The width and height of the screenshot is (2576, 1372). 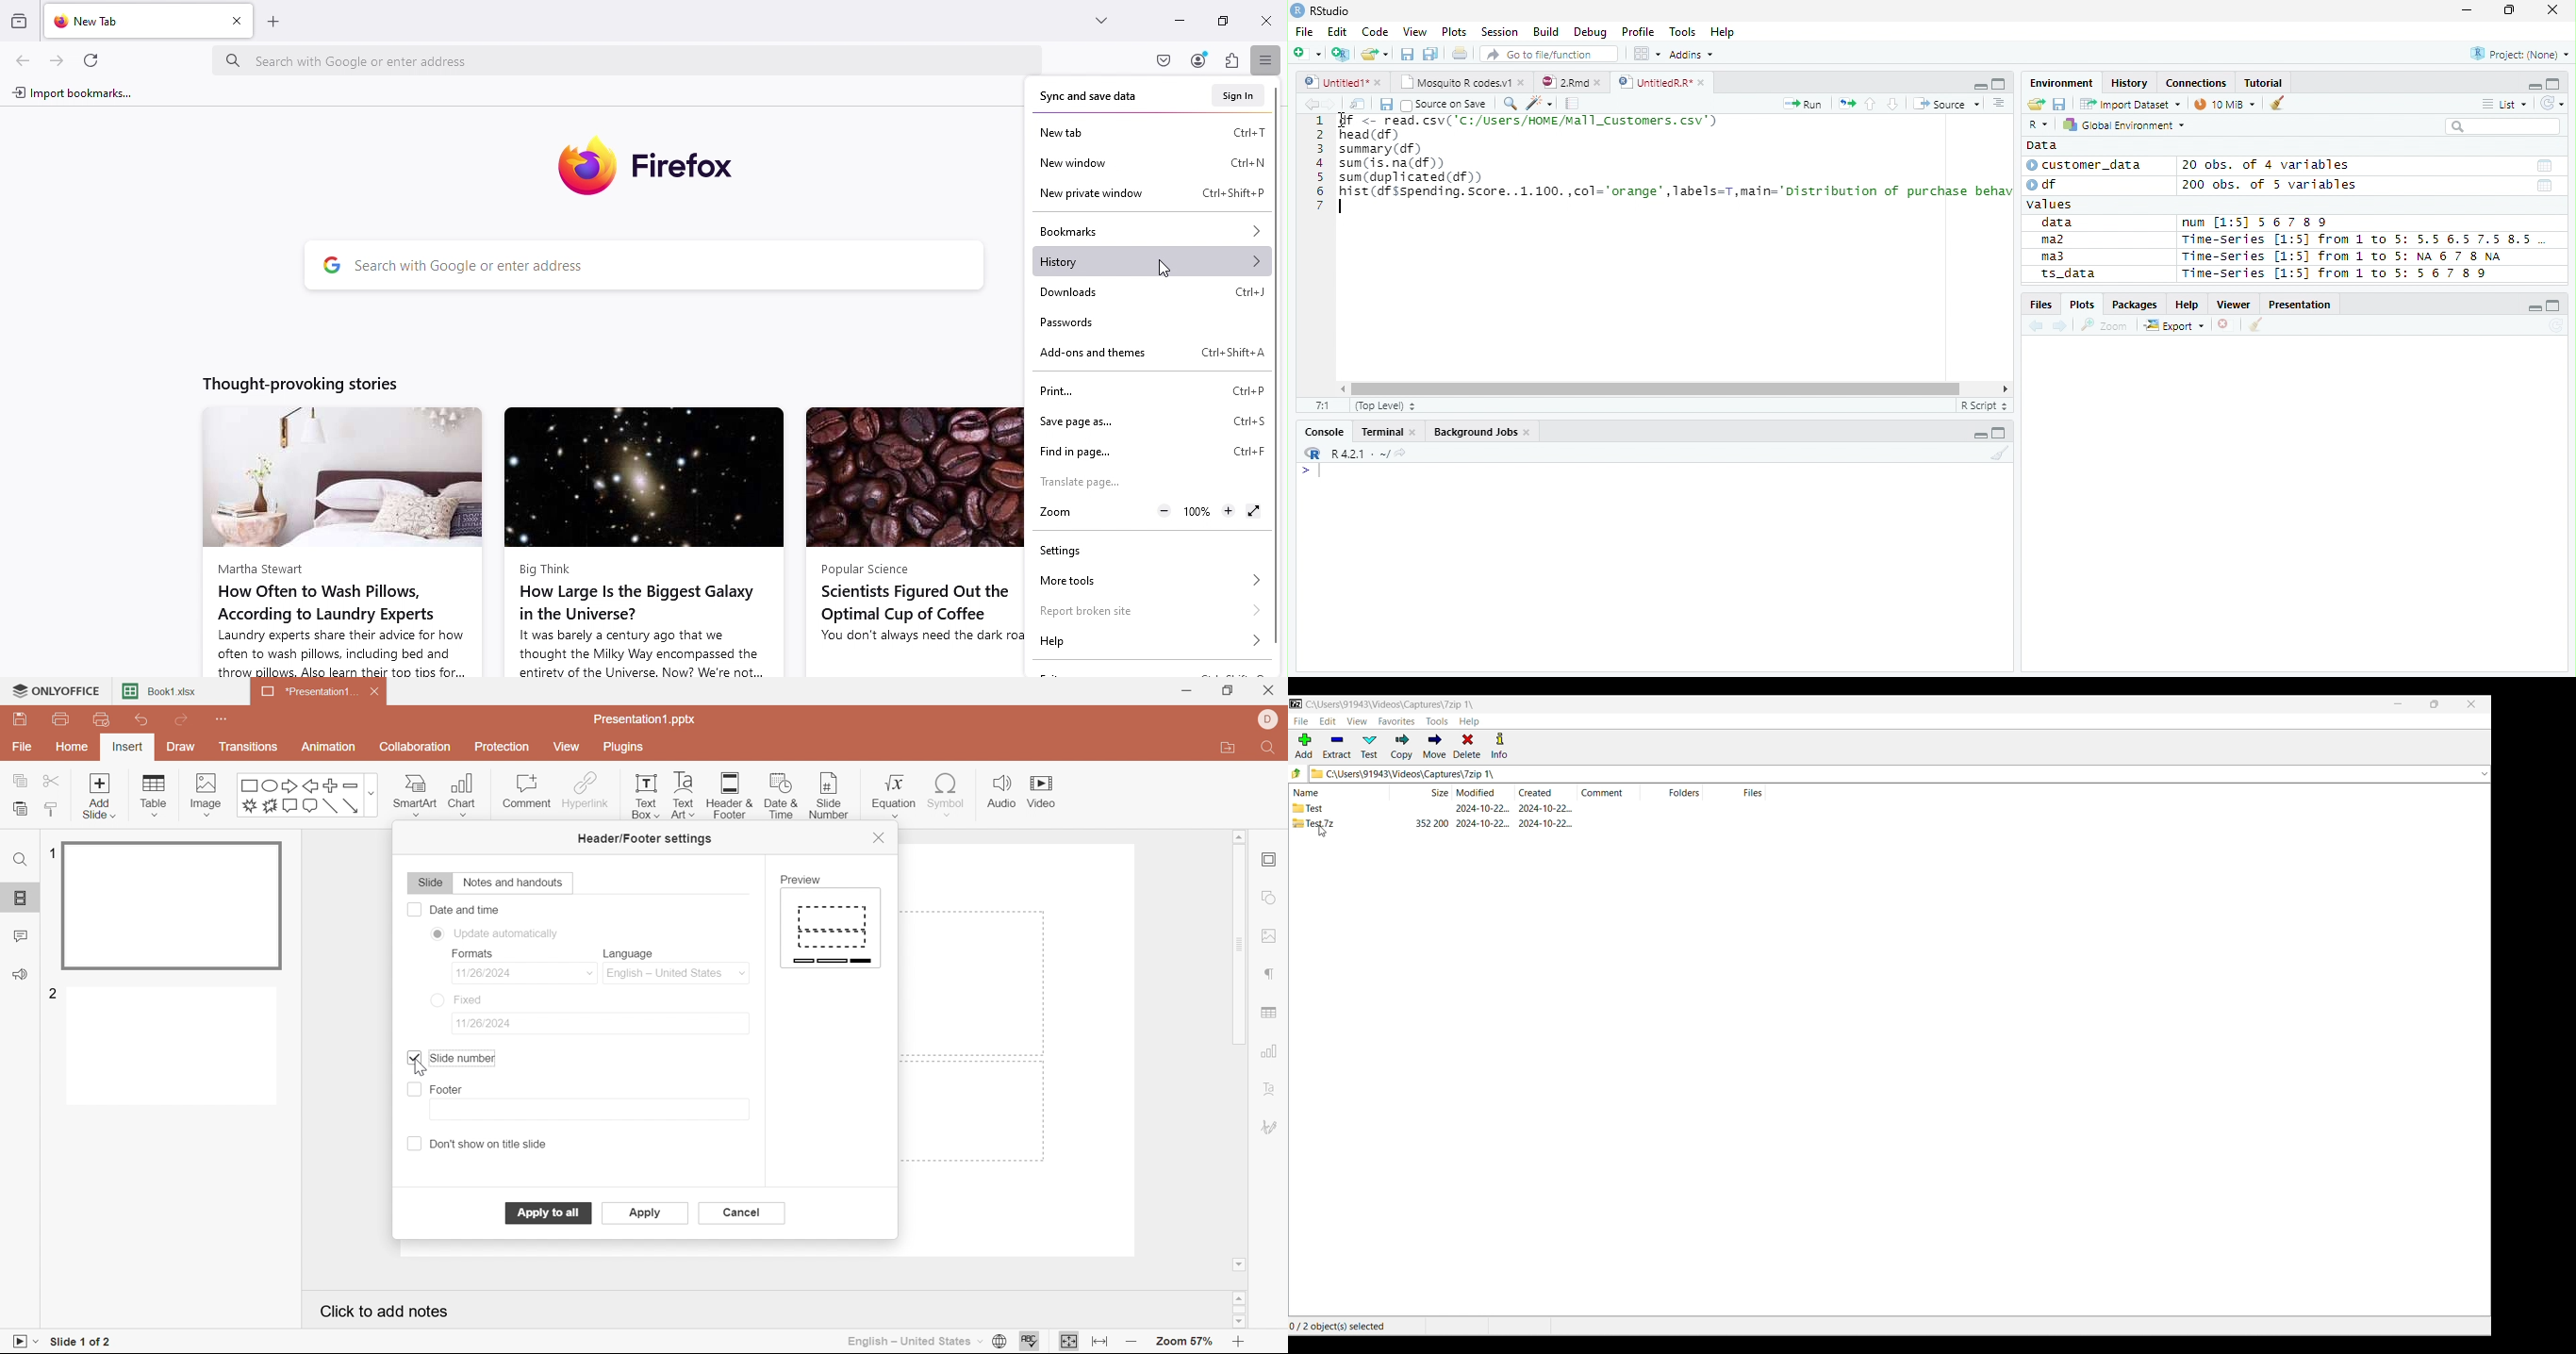 I want to click on Code Tools, so click(x=1539, y=104).